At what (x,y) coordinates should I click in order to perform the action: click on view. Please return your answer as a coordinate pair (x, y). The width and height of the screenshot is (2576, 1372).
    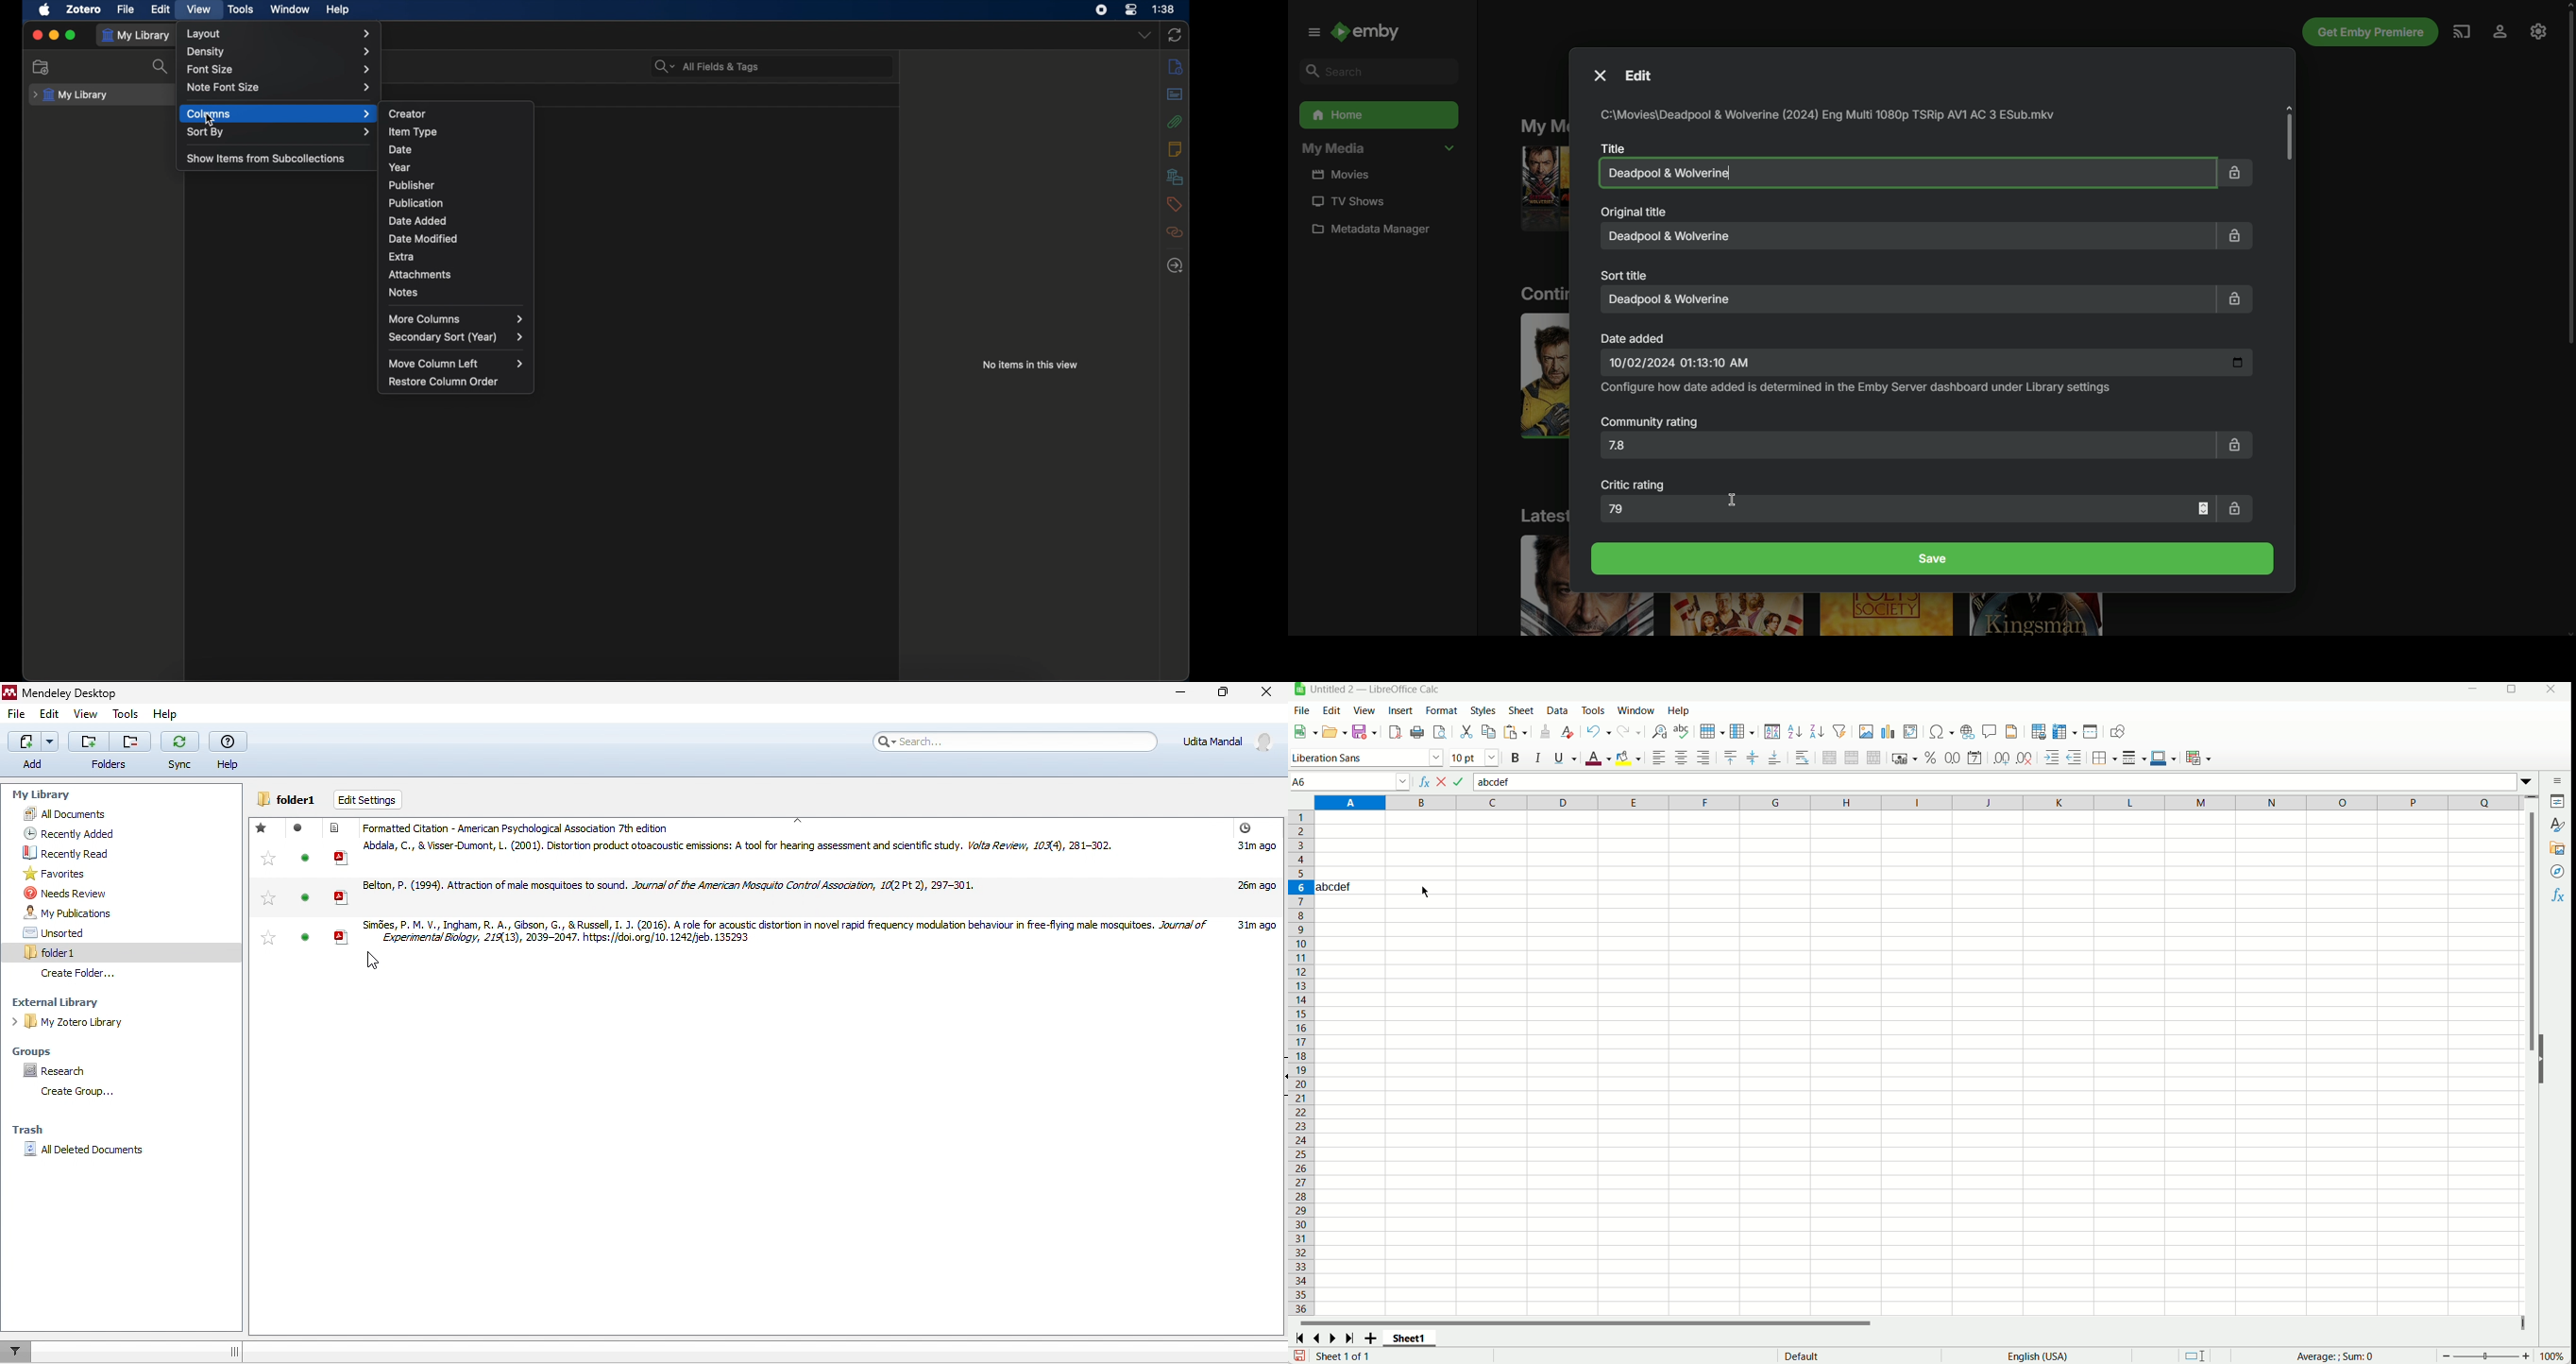
    Looking at the image, I should click on (1364, 710).